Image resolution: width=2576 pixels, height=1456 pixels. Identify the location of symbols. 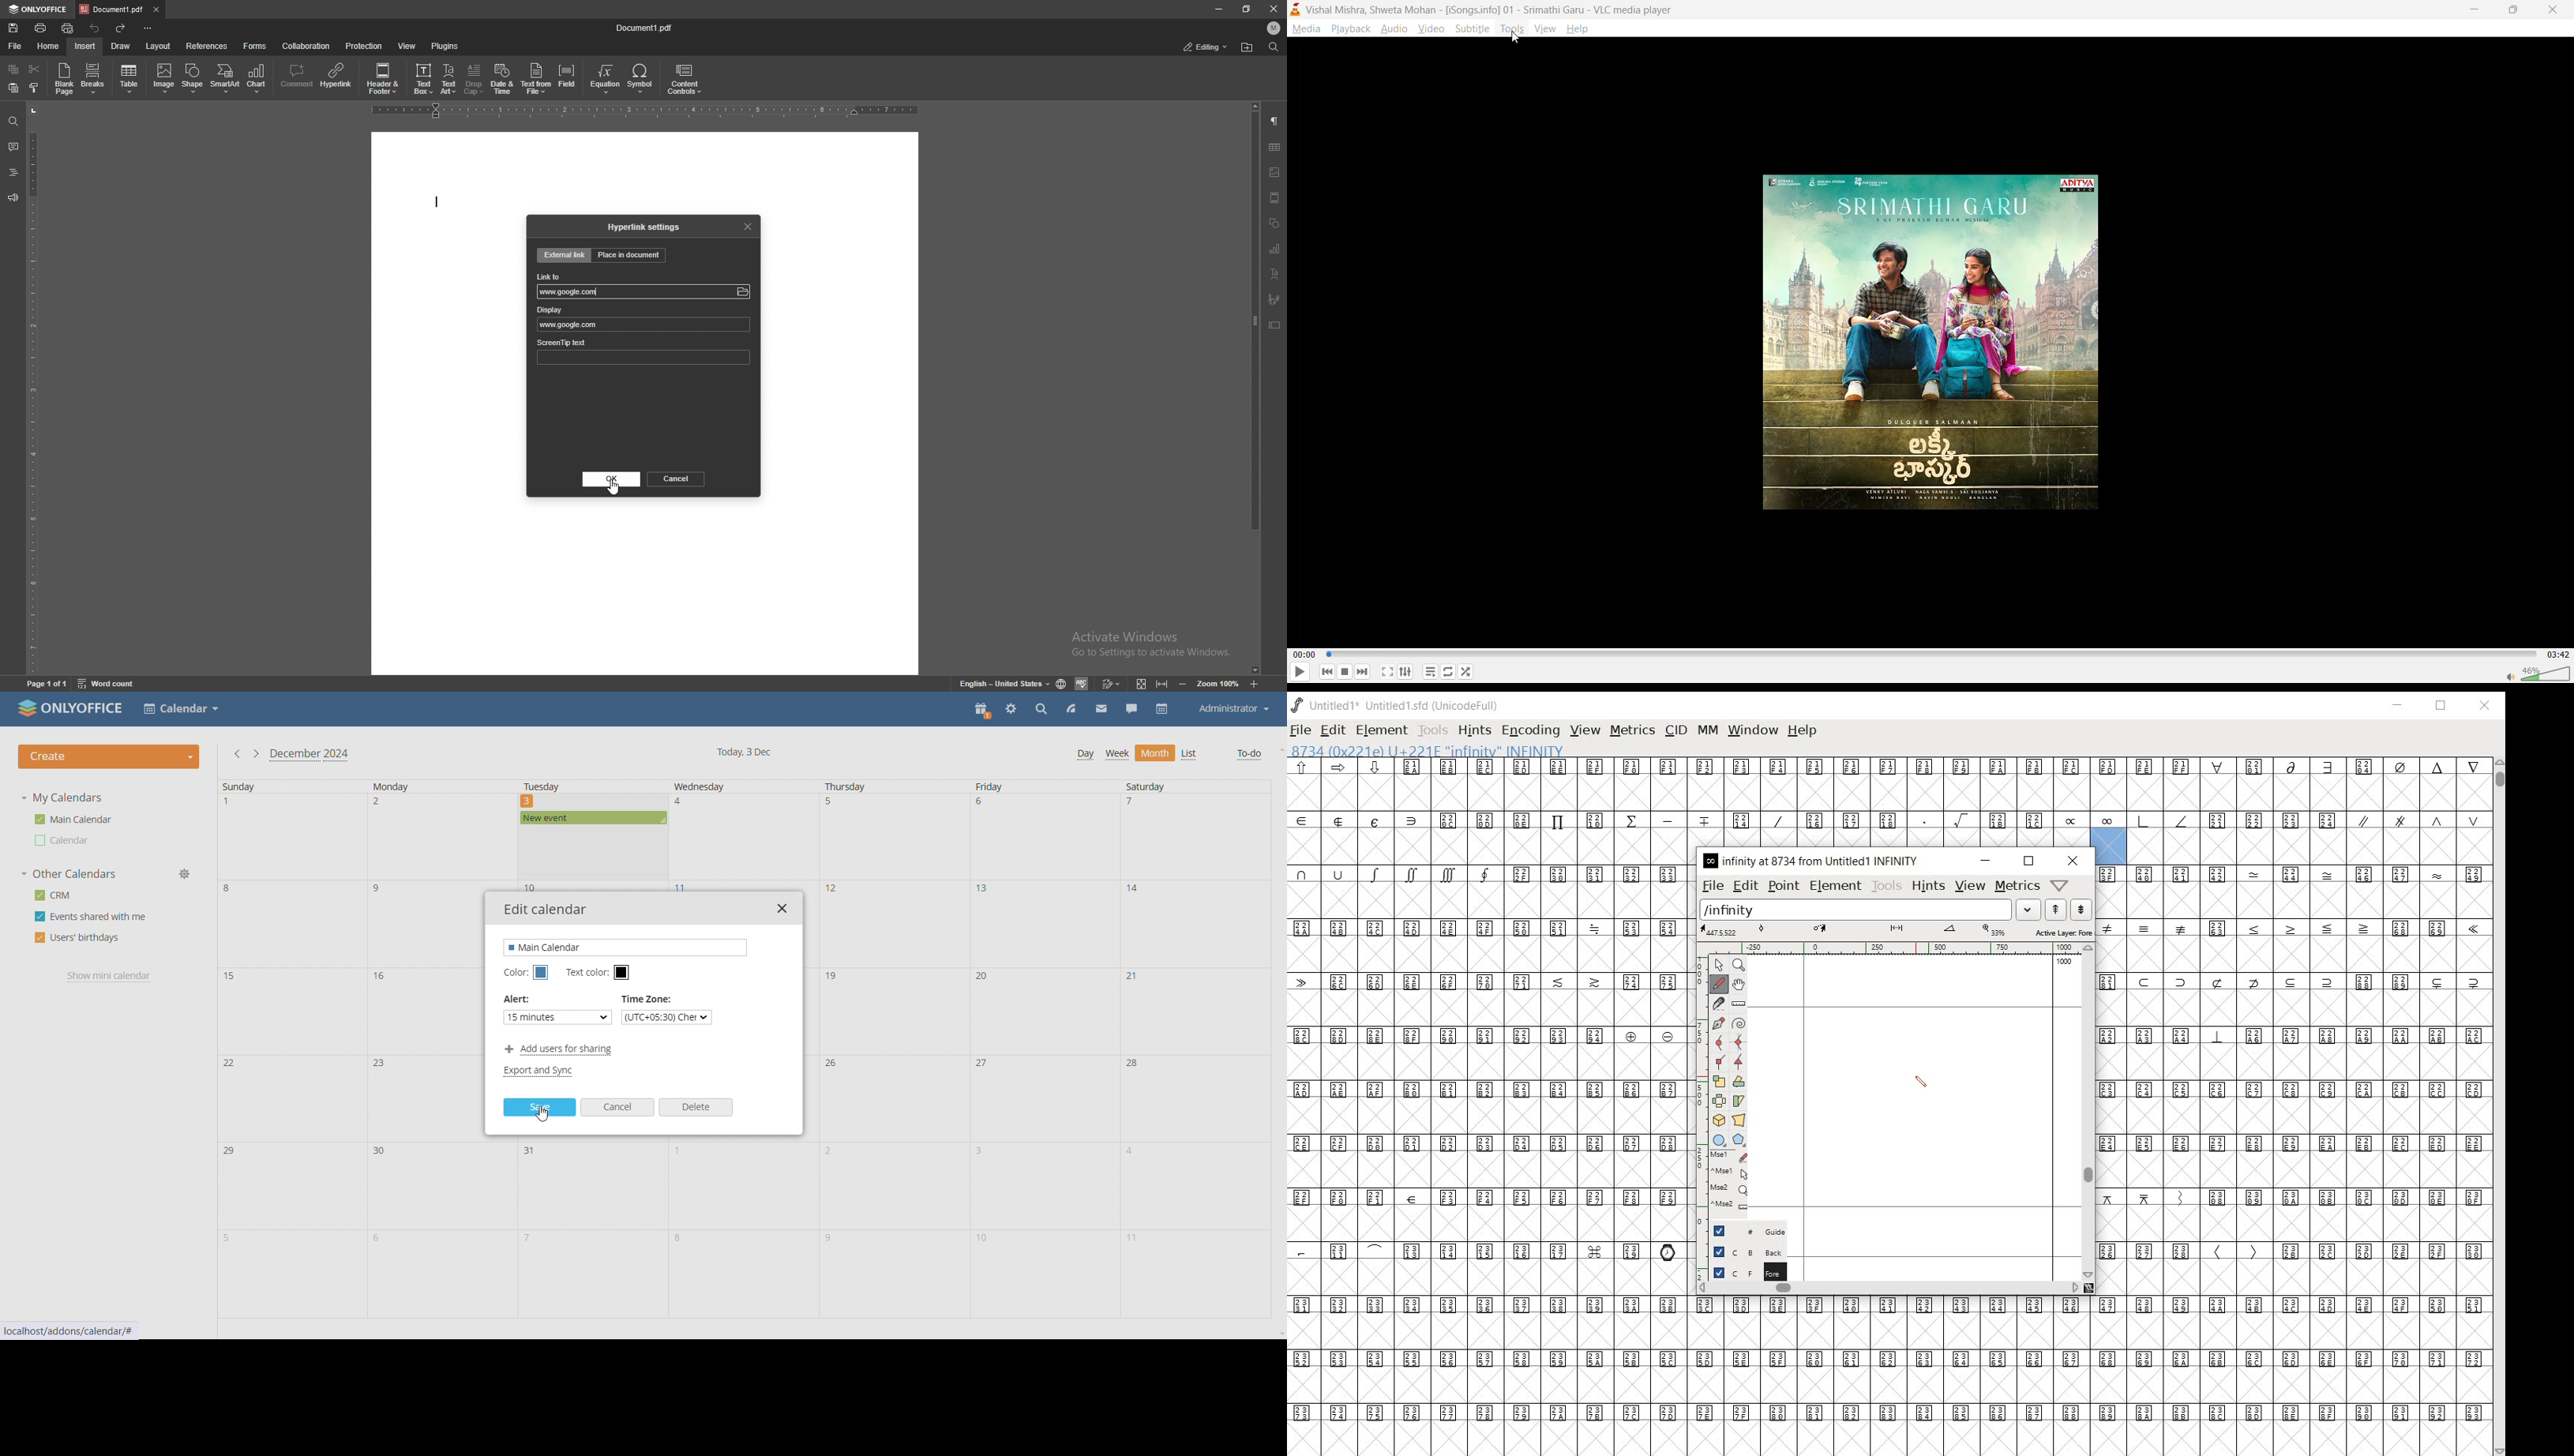
(2151, 1196).